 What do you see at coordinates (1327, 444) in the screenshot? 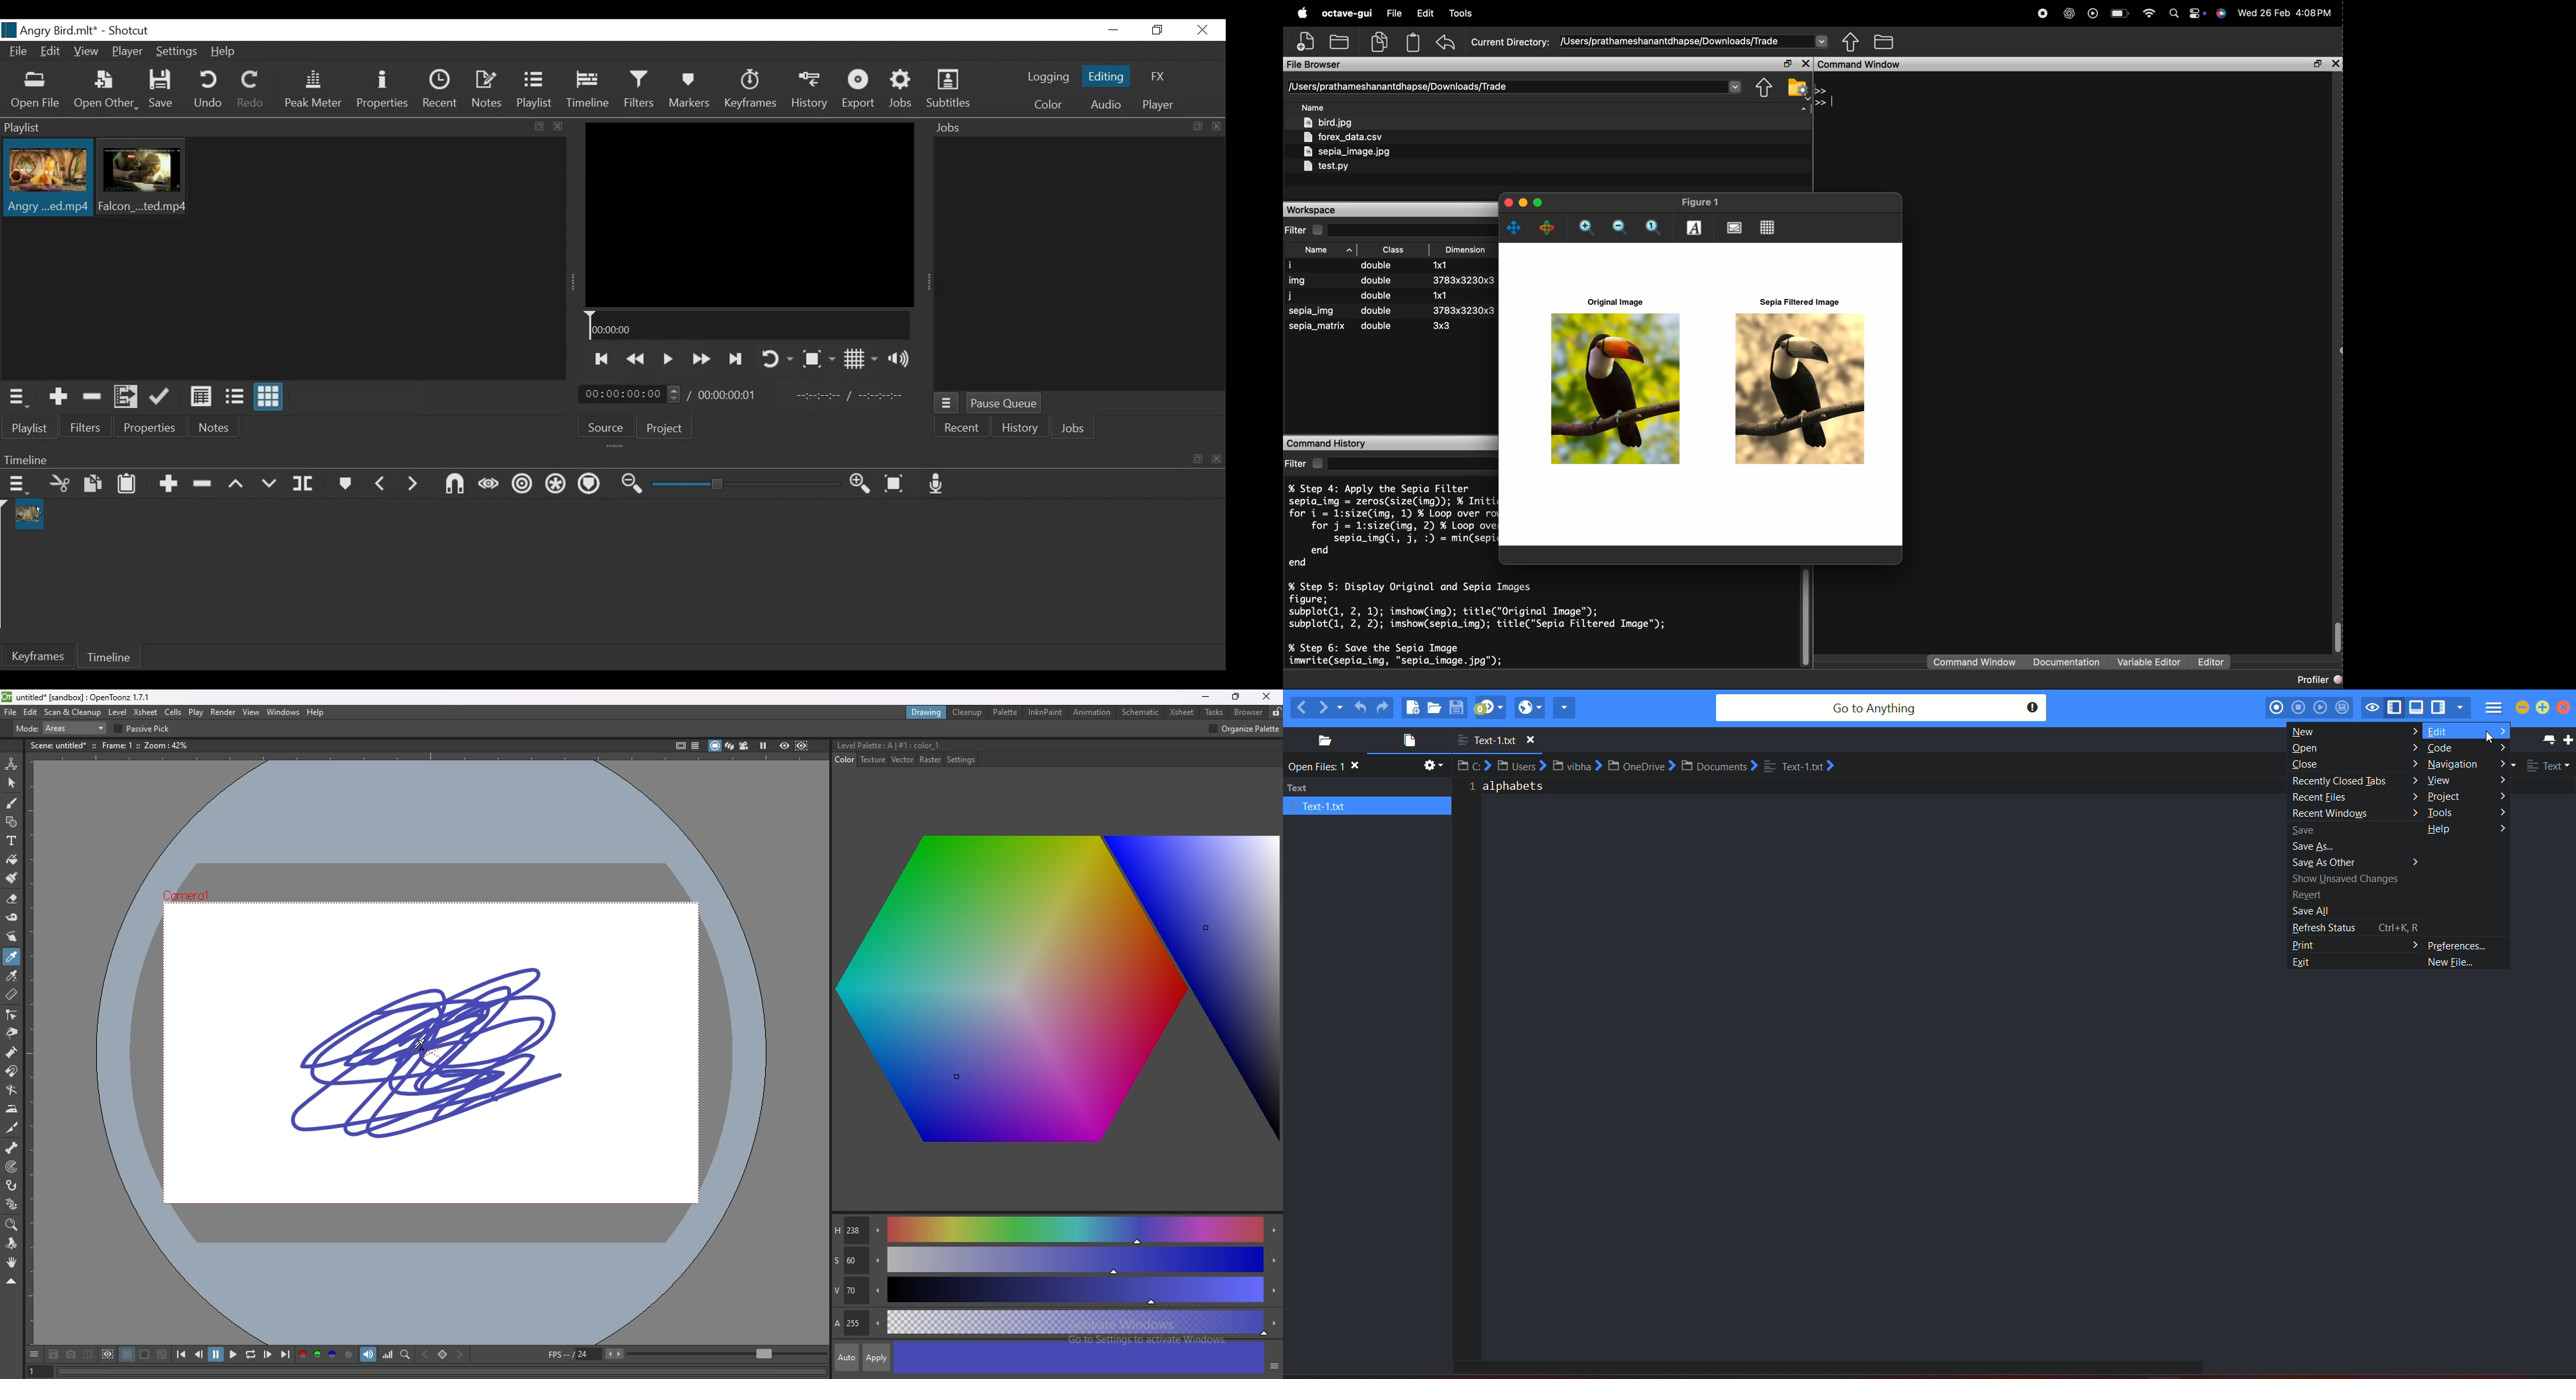
I see `Command History` at bounding box center [1327, 444].